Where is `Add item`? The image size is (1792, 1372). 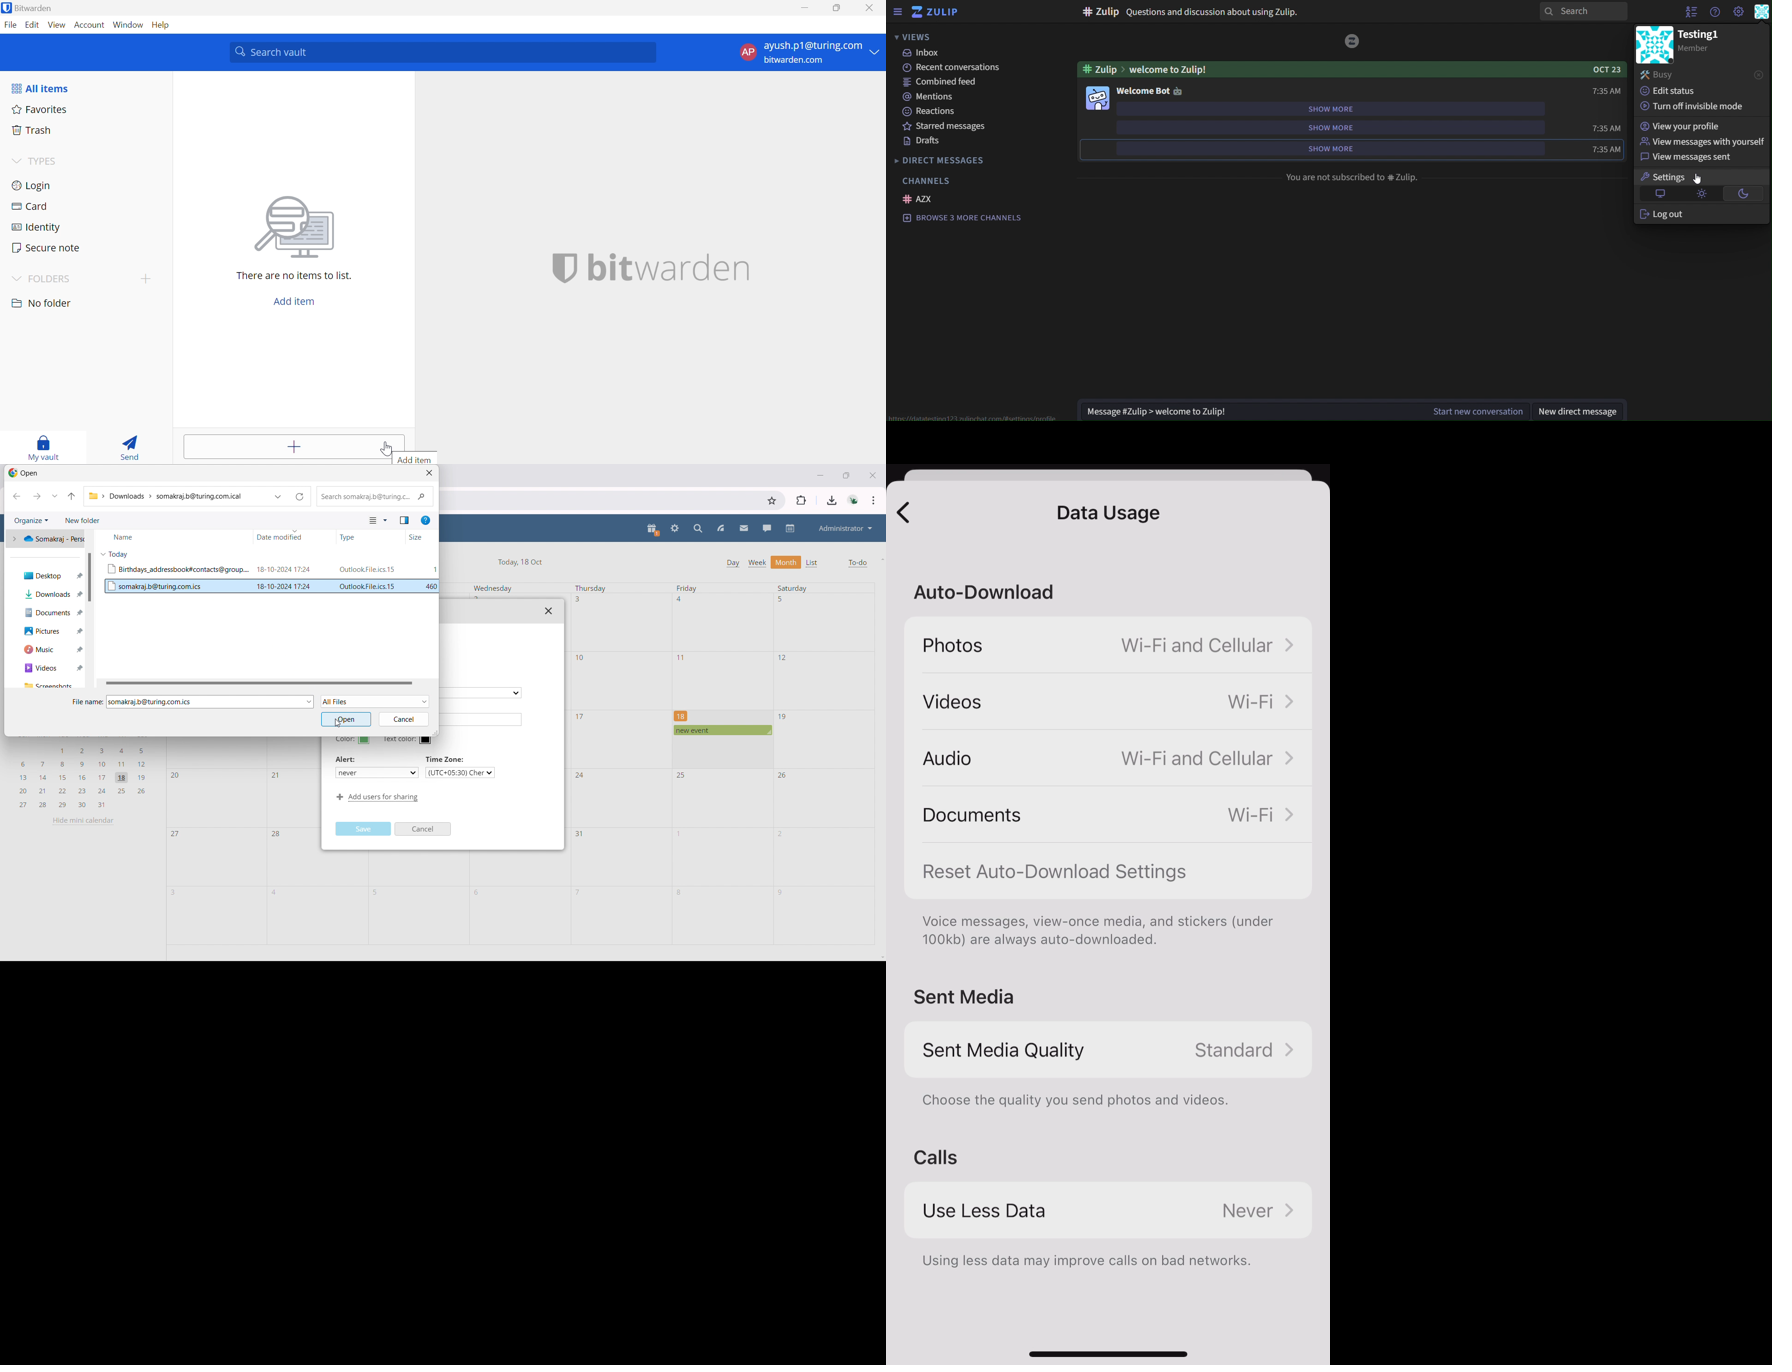 Add item is located at coordinates (413, 459).